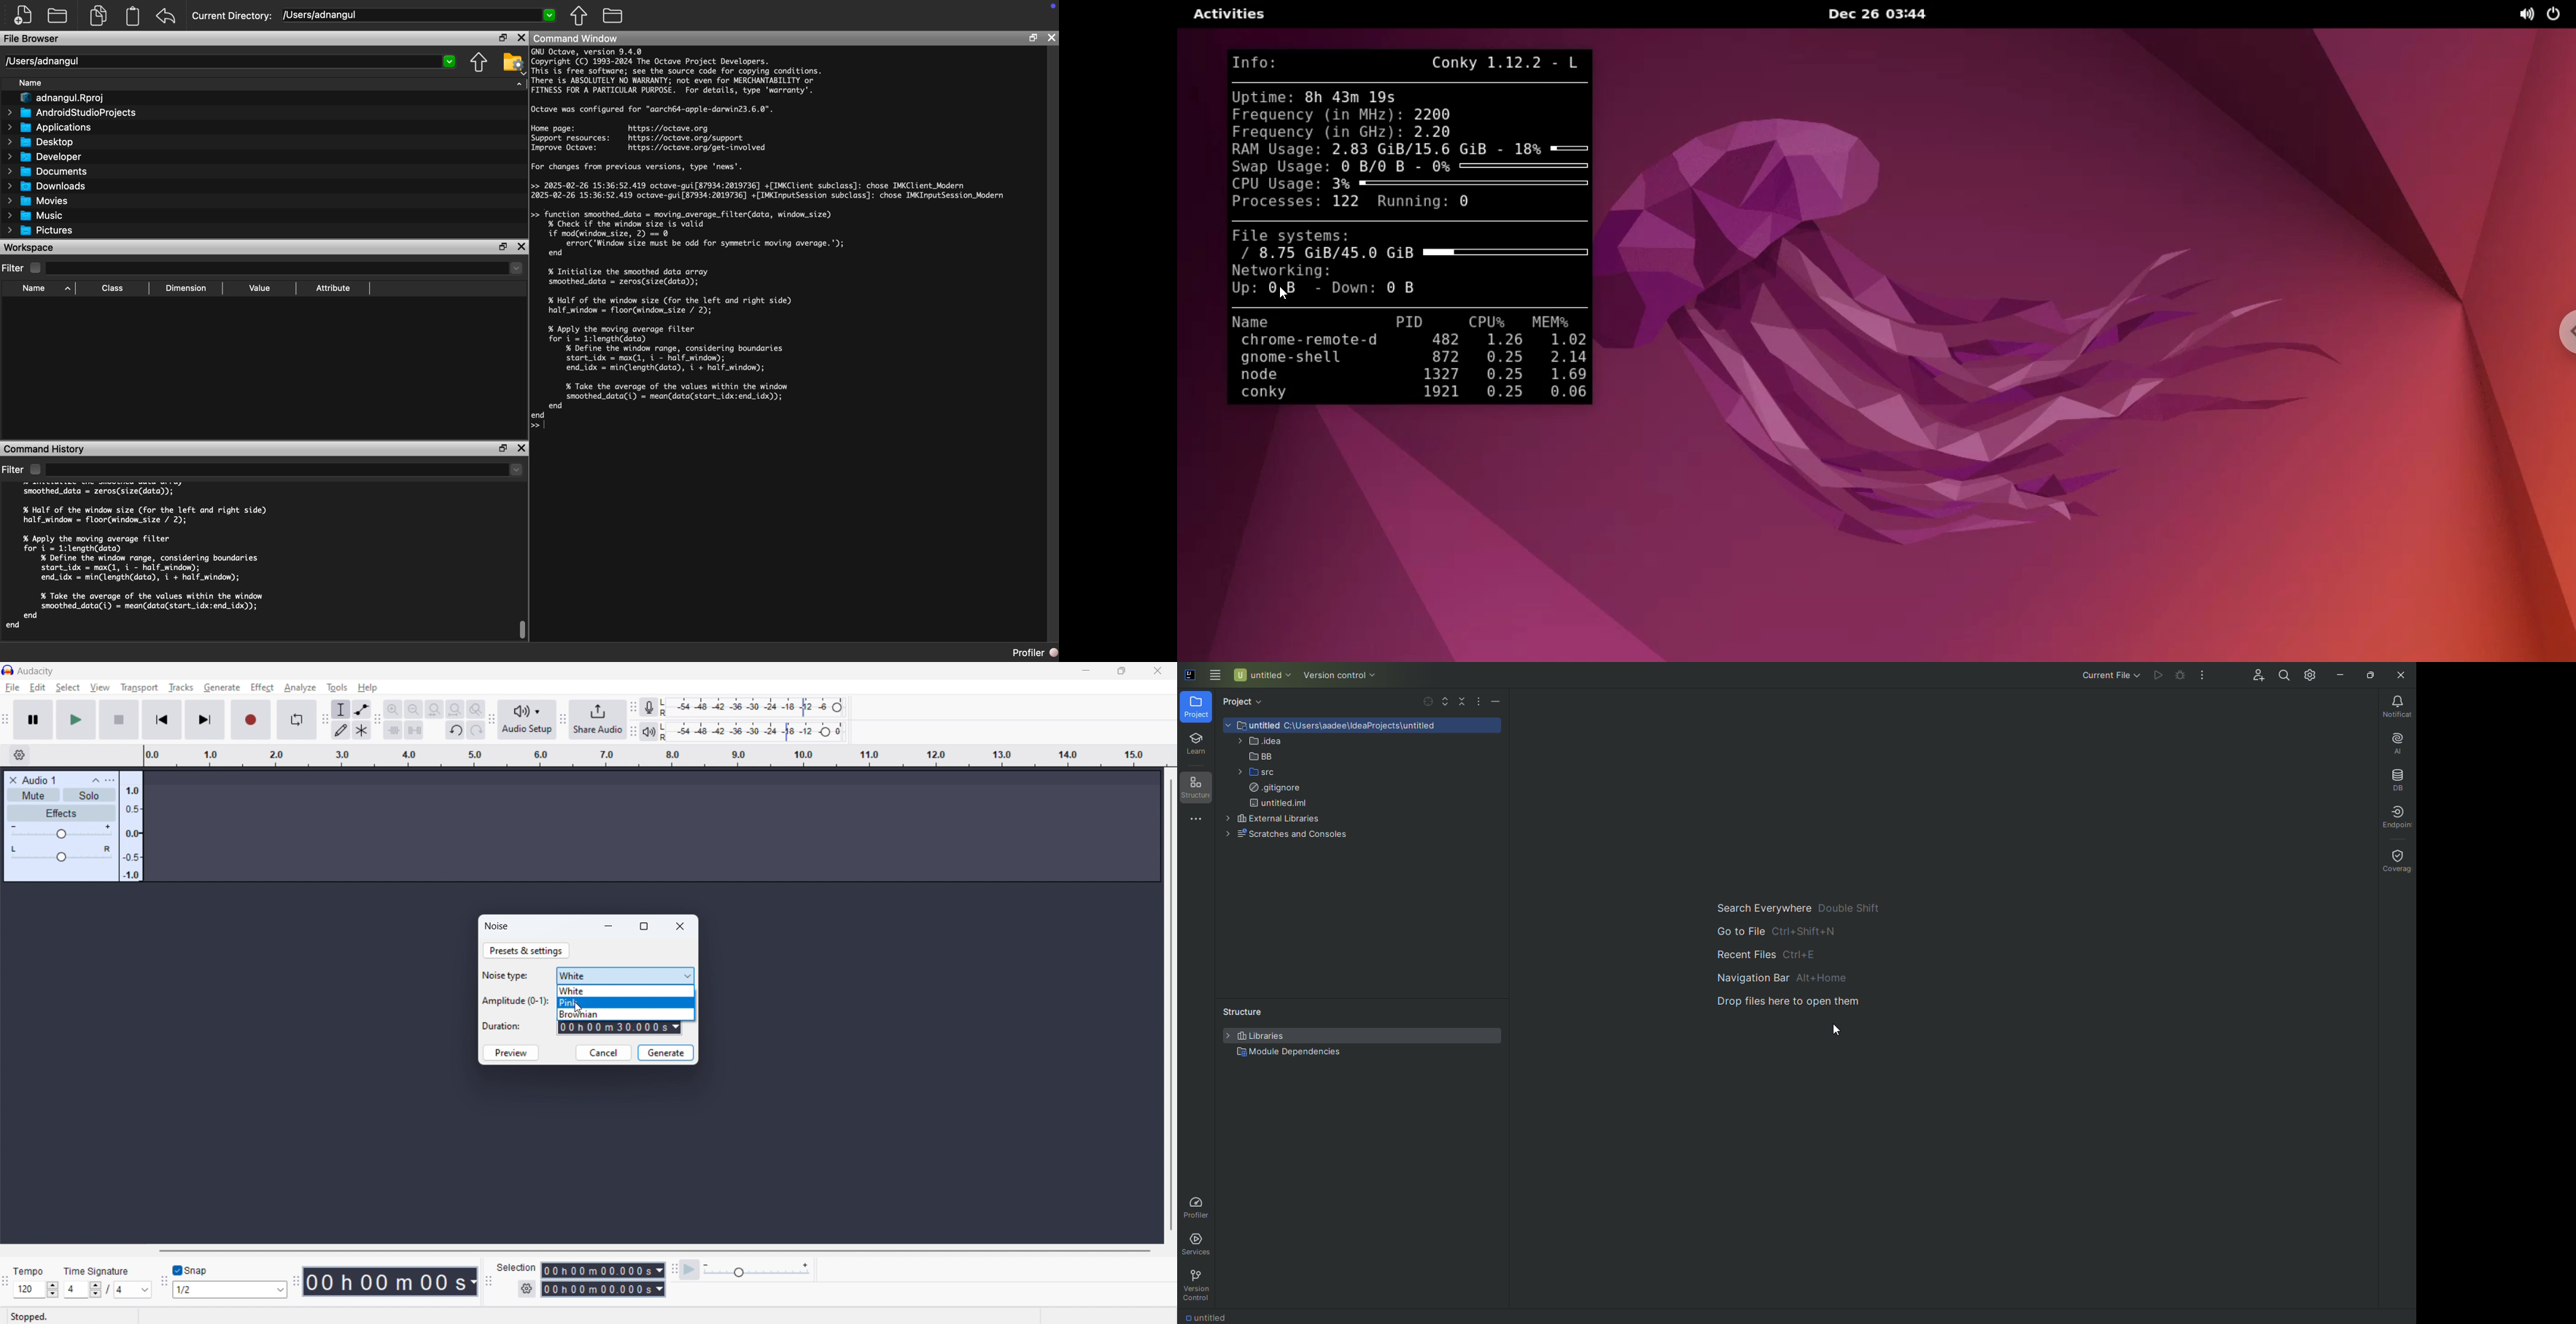 The height and width of the screenshot is (1344, 2576). What do you see at coordinates (518, 1266) in the screenshot?
I see `Selection` at bounding box center [518, 1266].